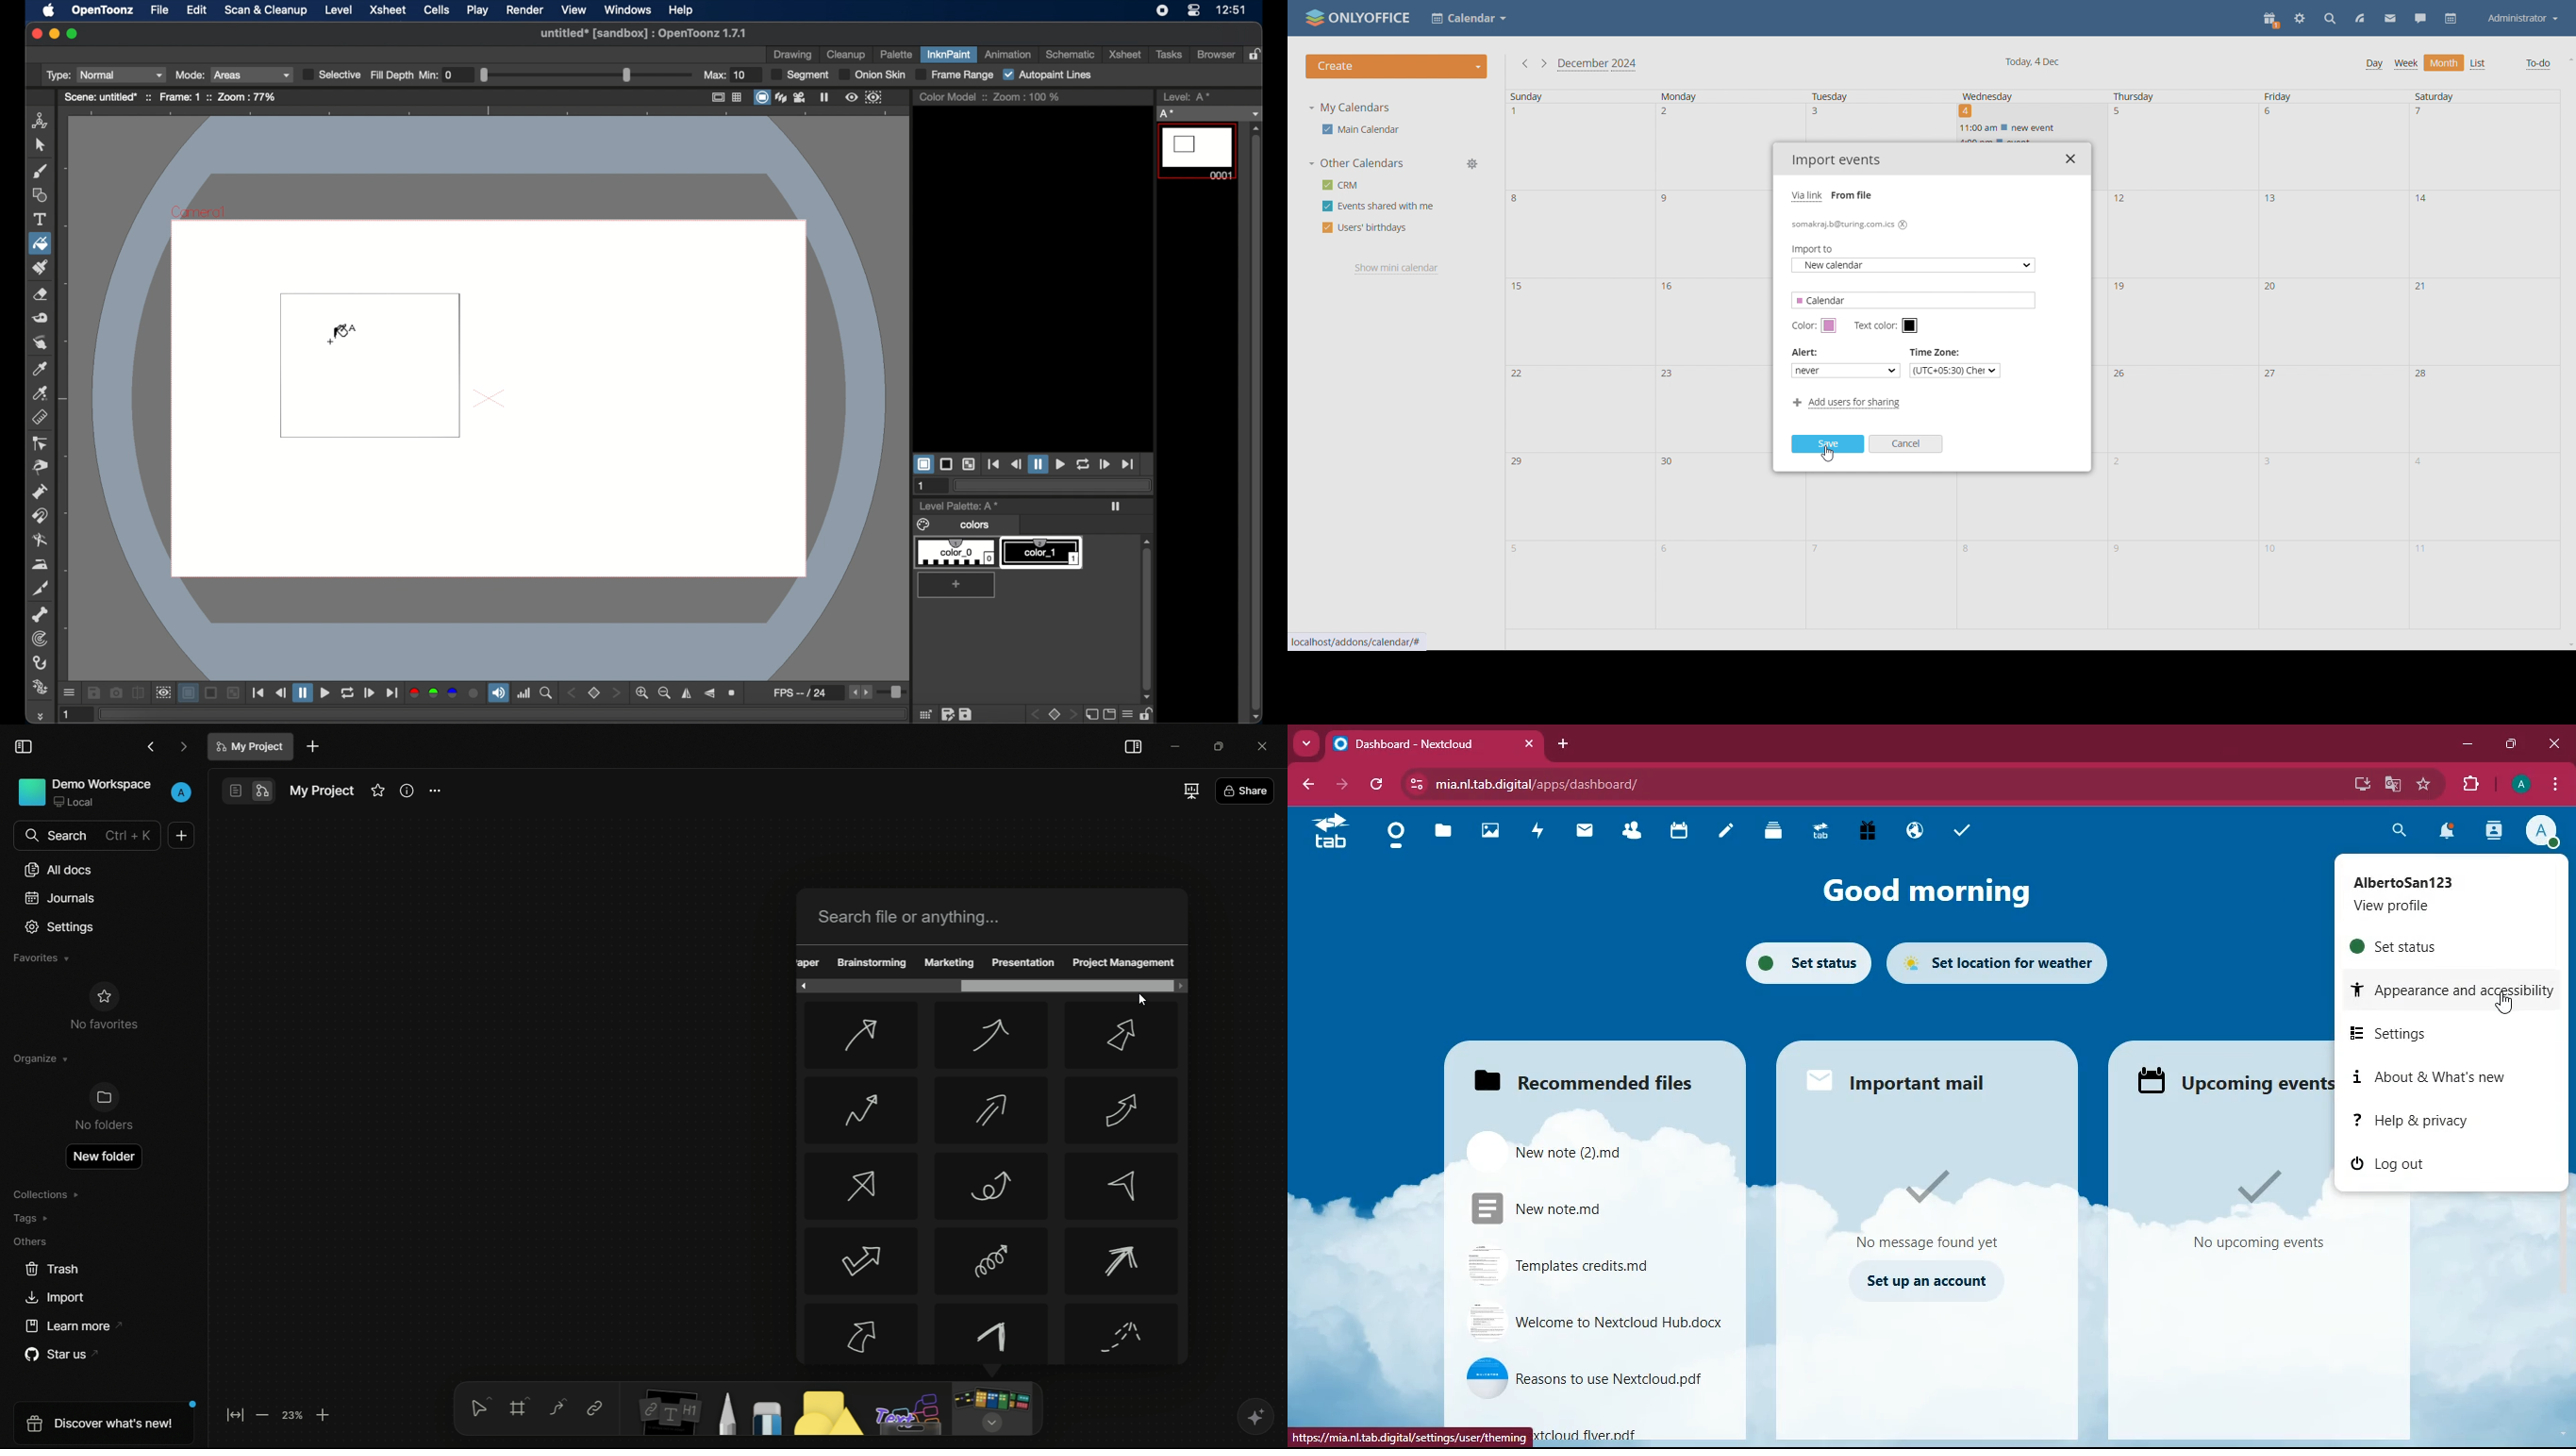  Describe the element at coordinates (2518, 785) in the screenshot. I see `profile` at that location.